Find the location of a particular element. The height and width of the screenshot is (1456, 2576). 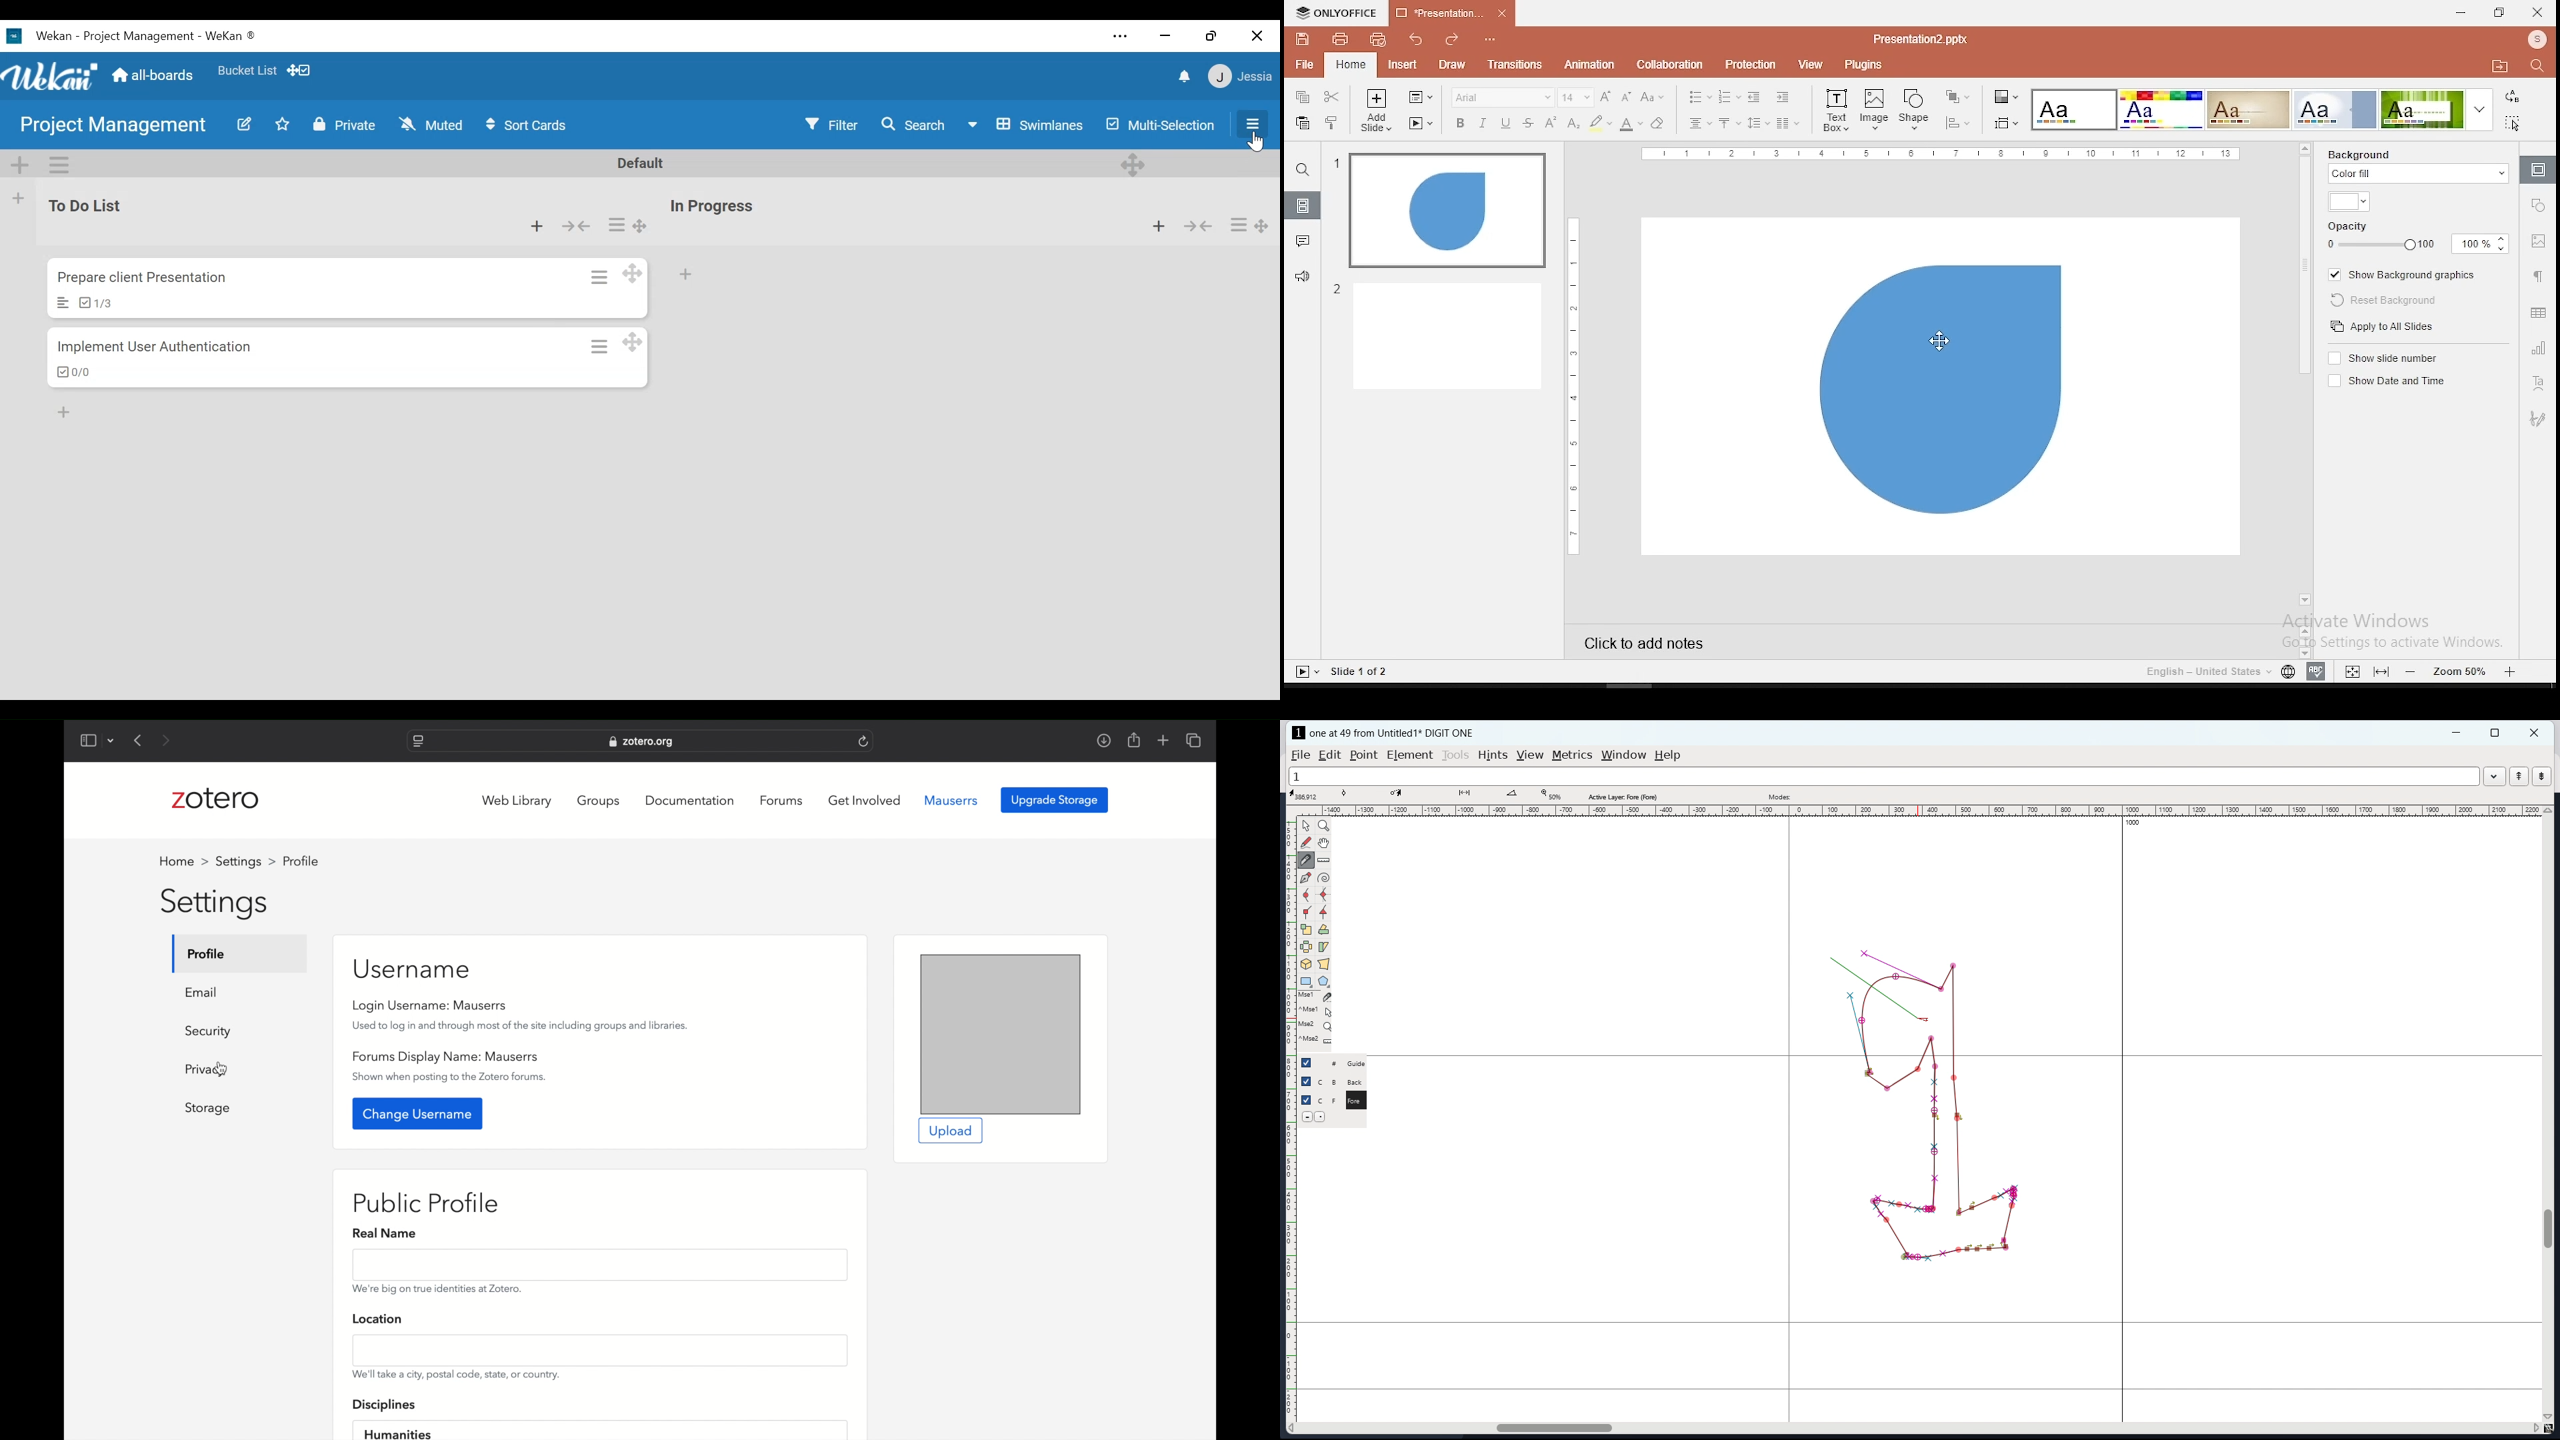

print file is located at coordinates (1339, 40).